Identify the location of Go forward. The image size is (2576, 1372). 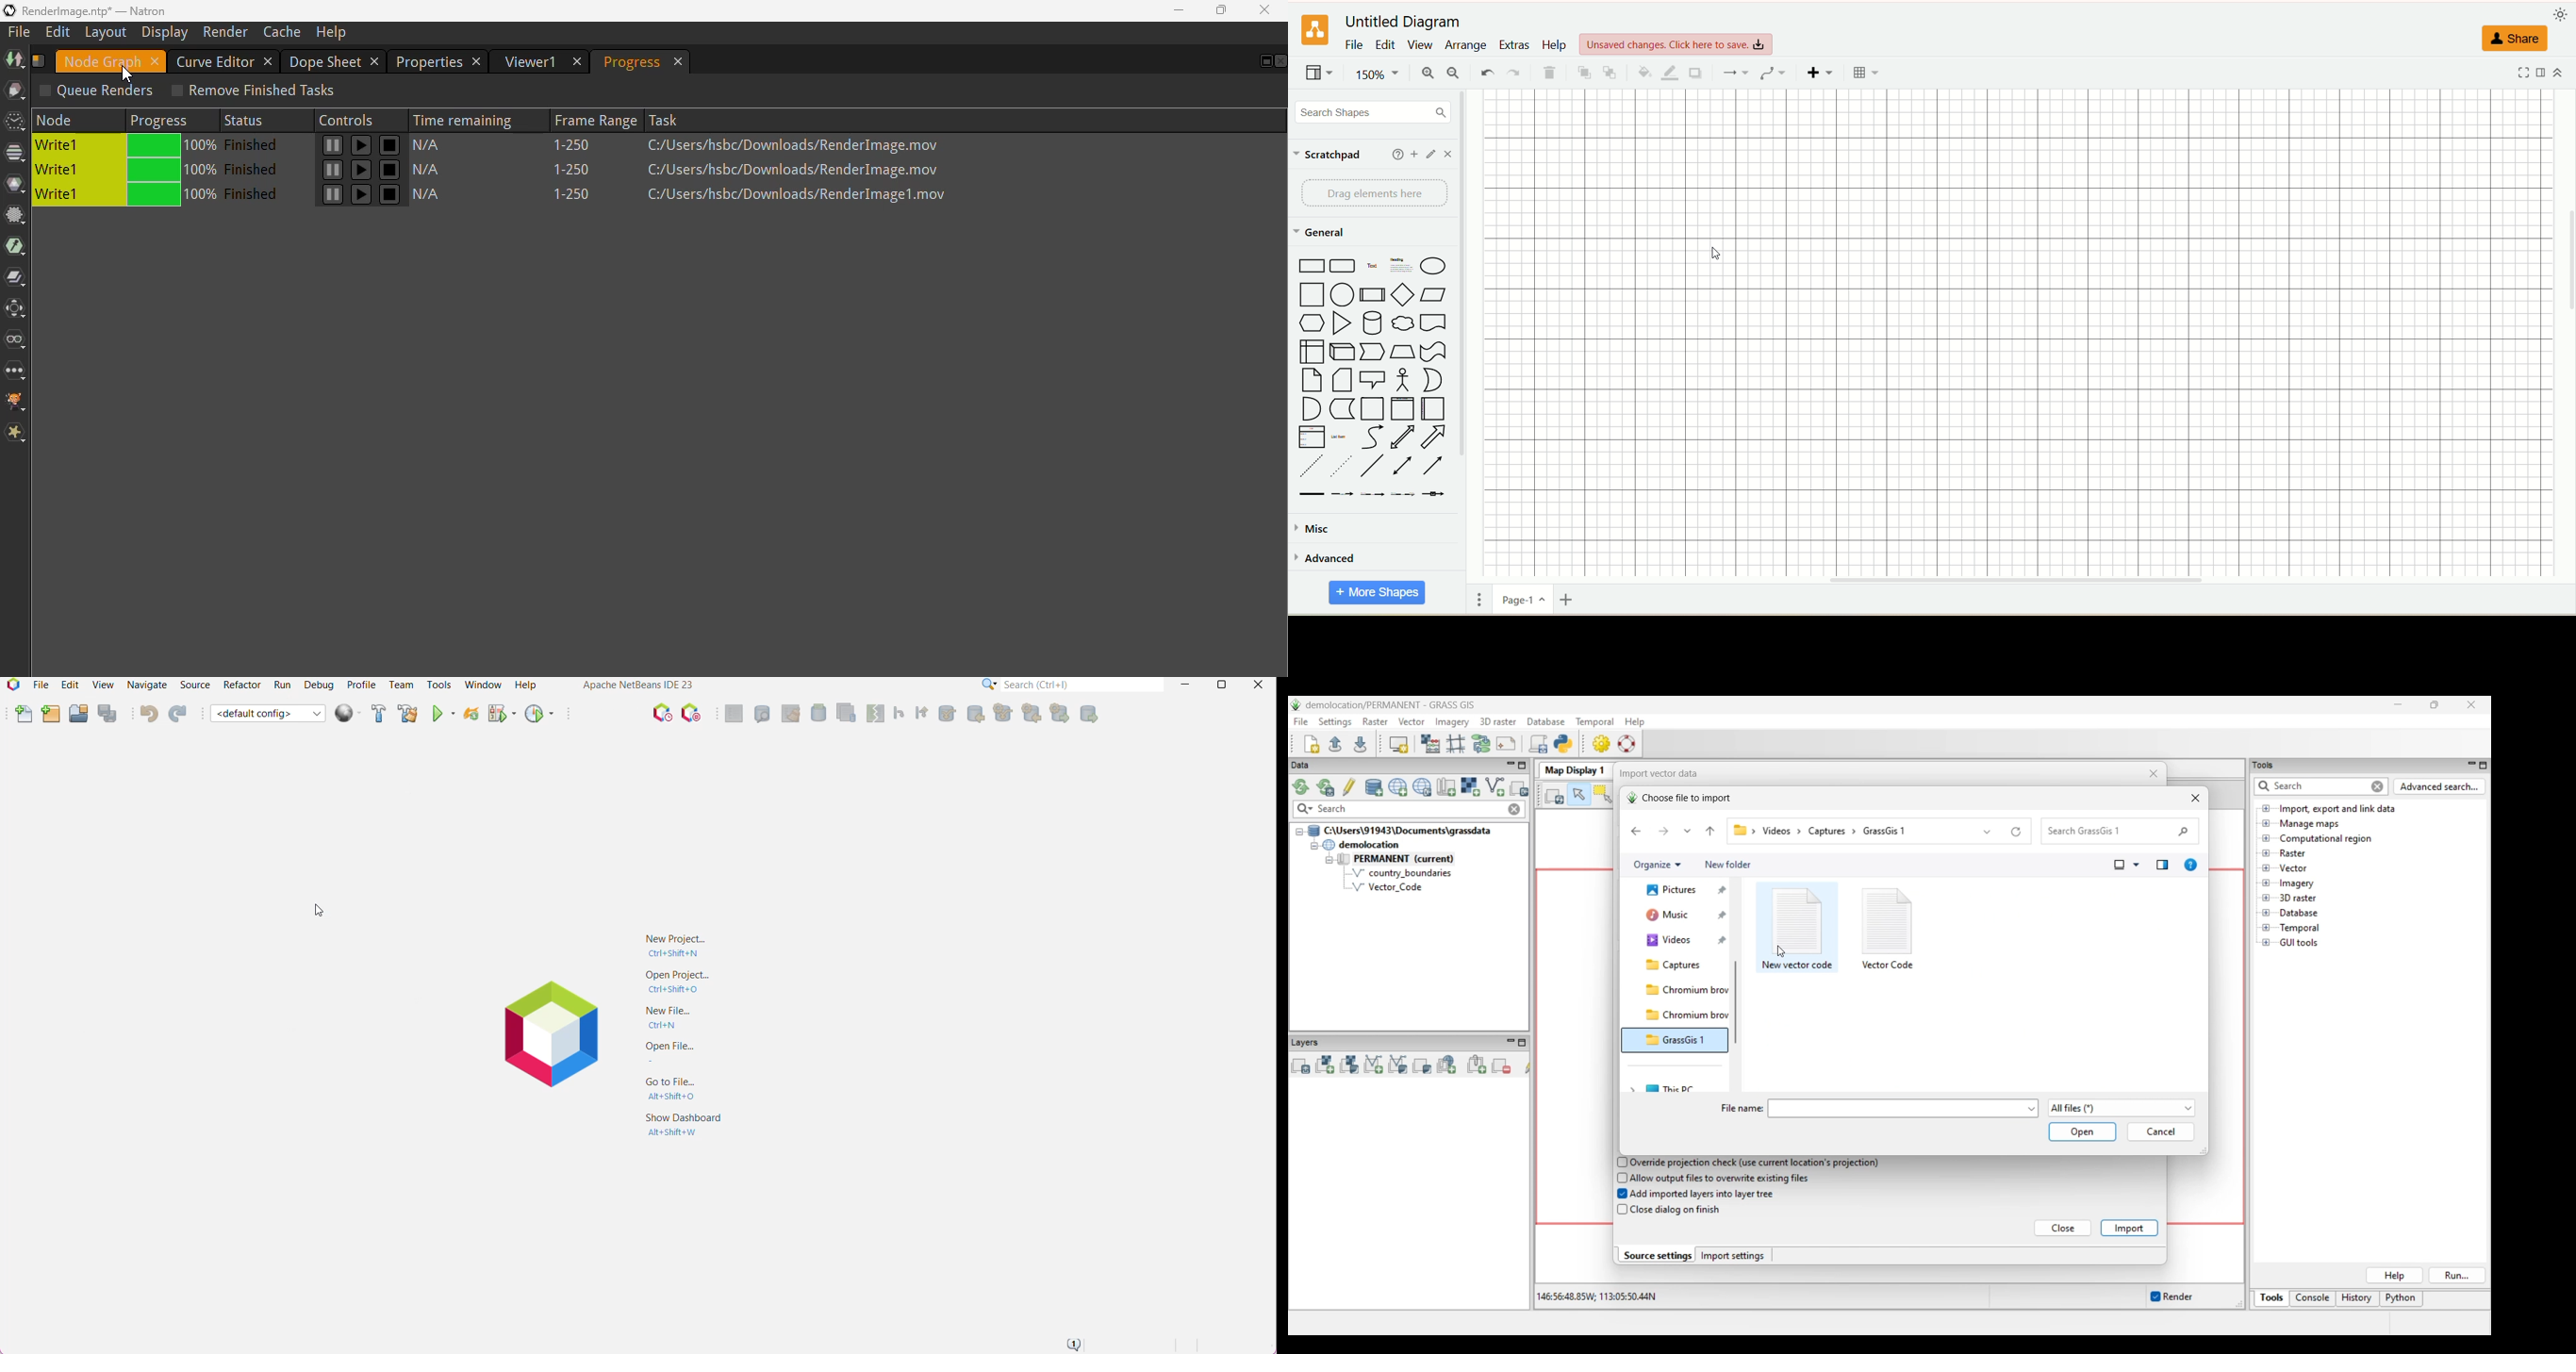
(1663, 831).